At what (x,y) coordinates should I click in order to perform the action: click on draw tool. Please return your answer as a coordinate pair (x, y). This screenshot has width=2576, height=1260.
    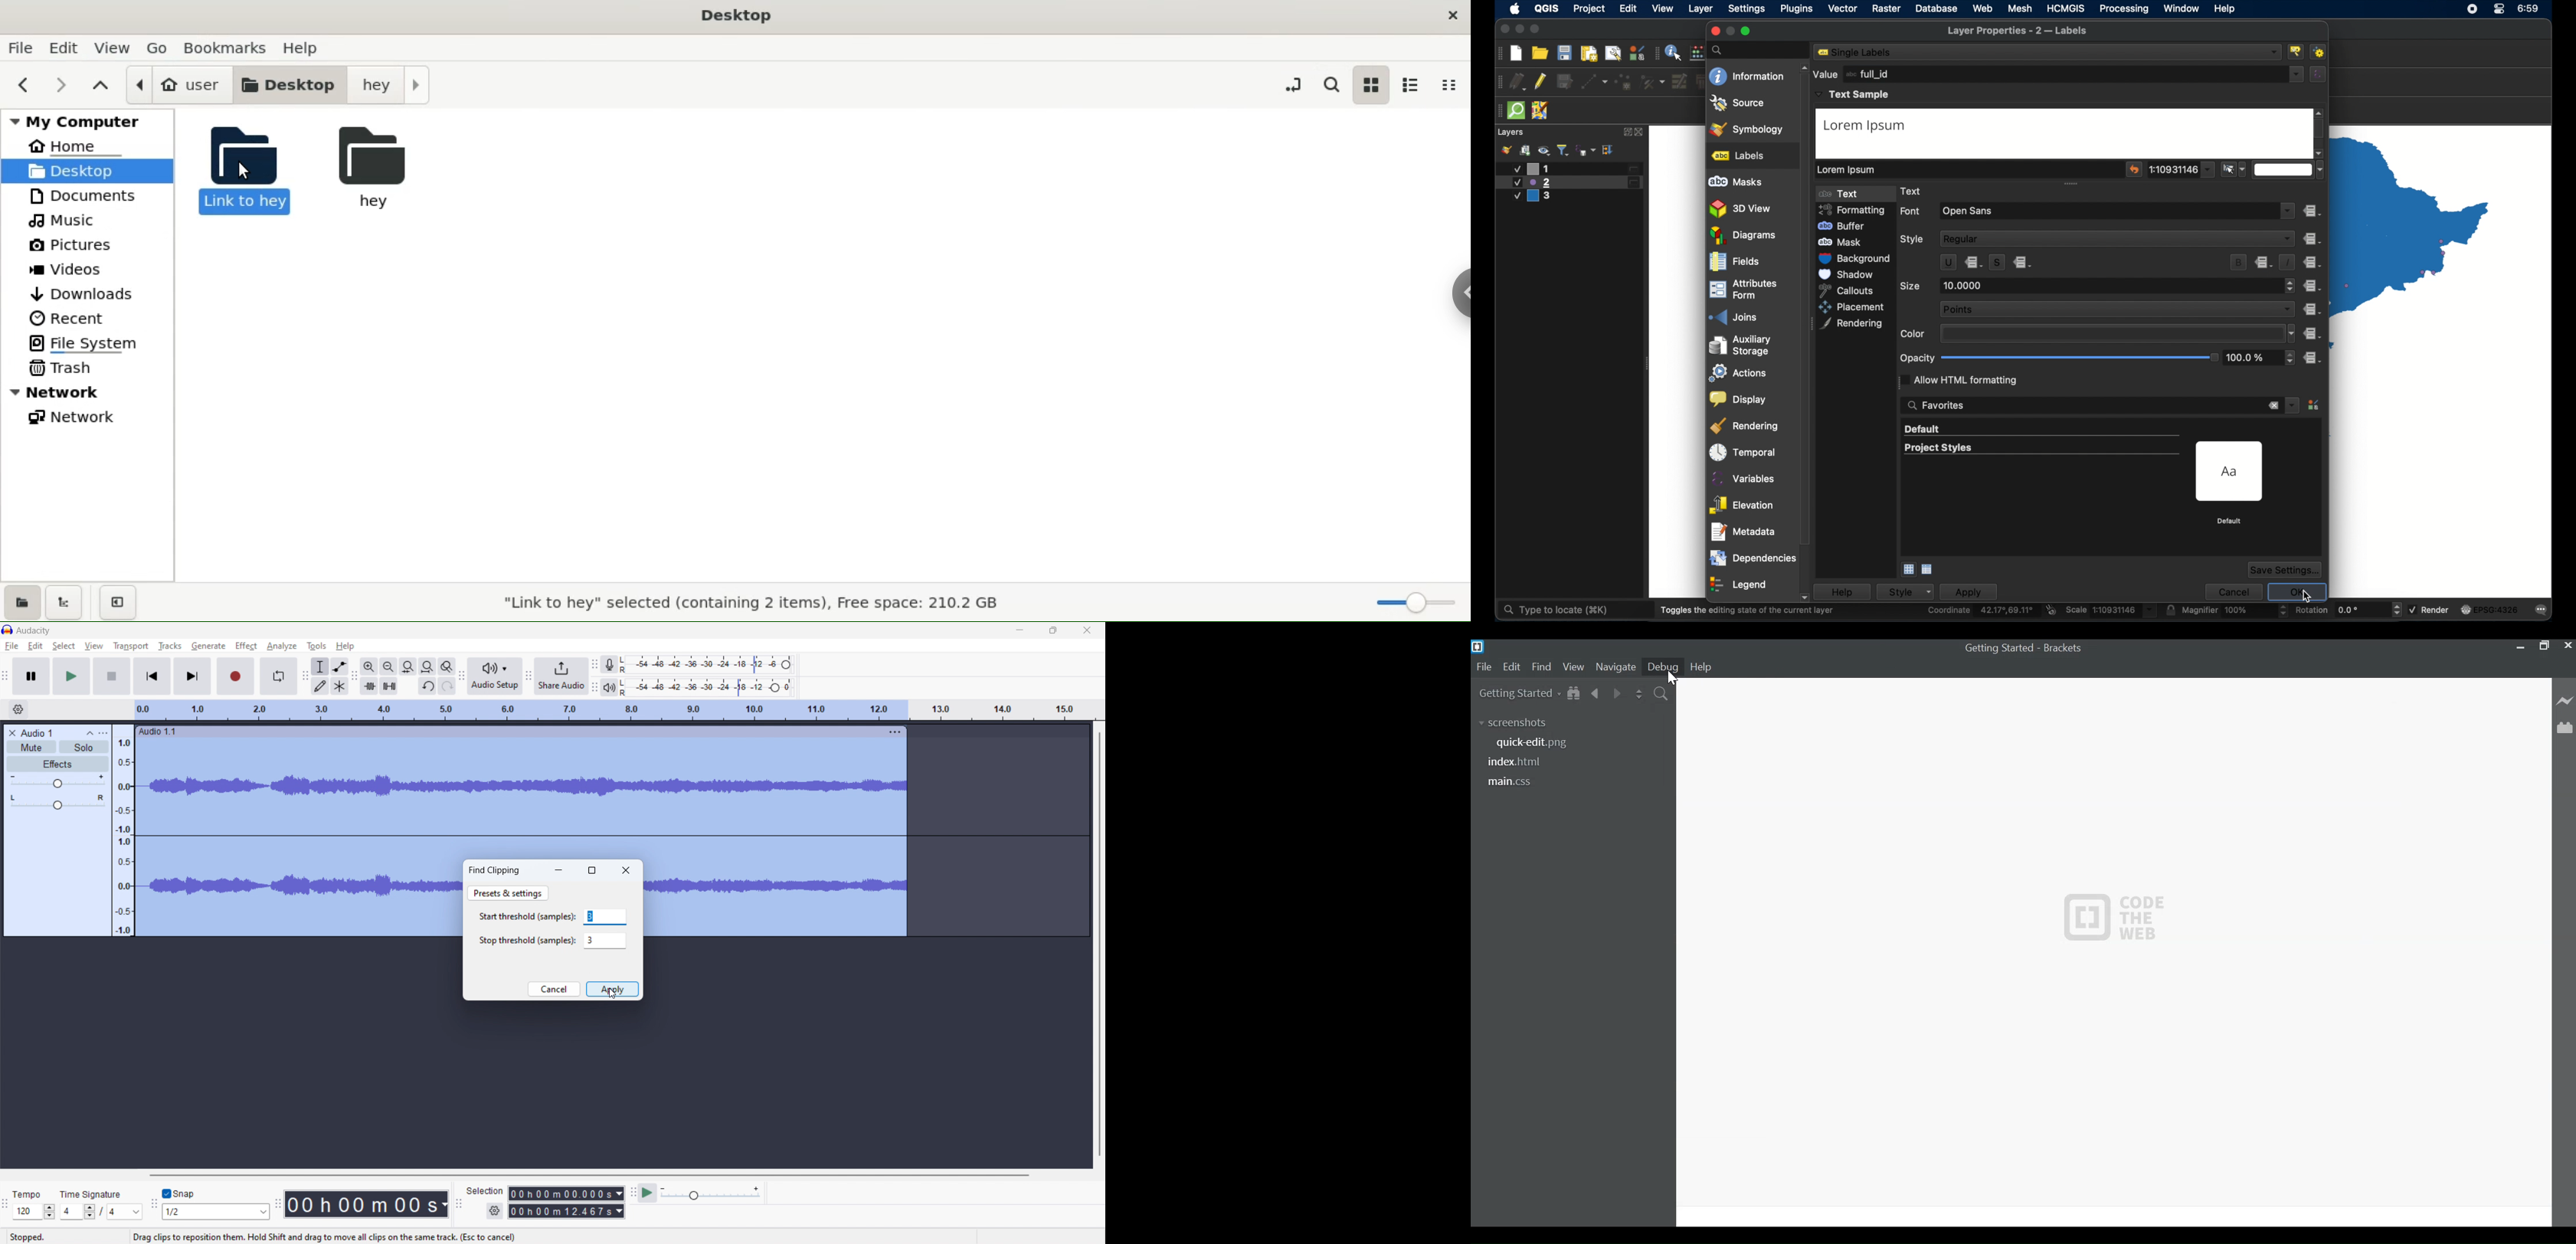
    Looking at the image, I should click on (320, 686).